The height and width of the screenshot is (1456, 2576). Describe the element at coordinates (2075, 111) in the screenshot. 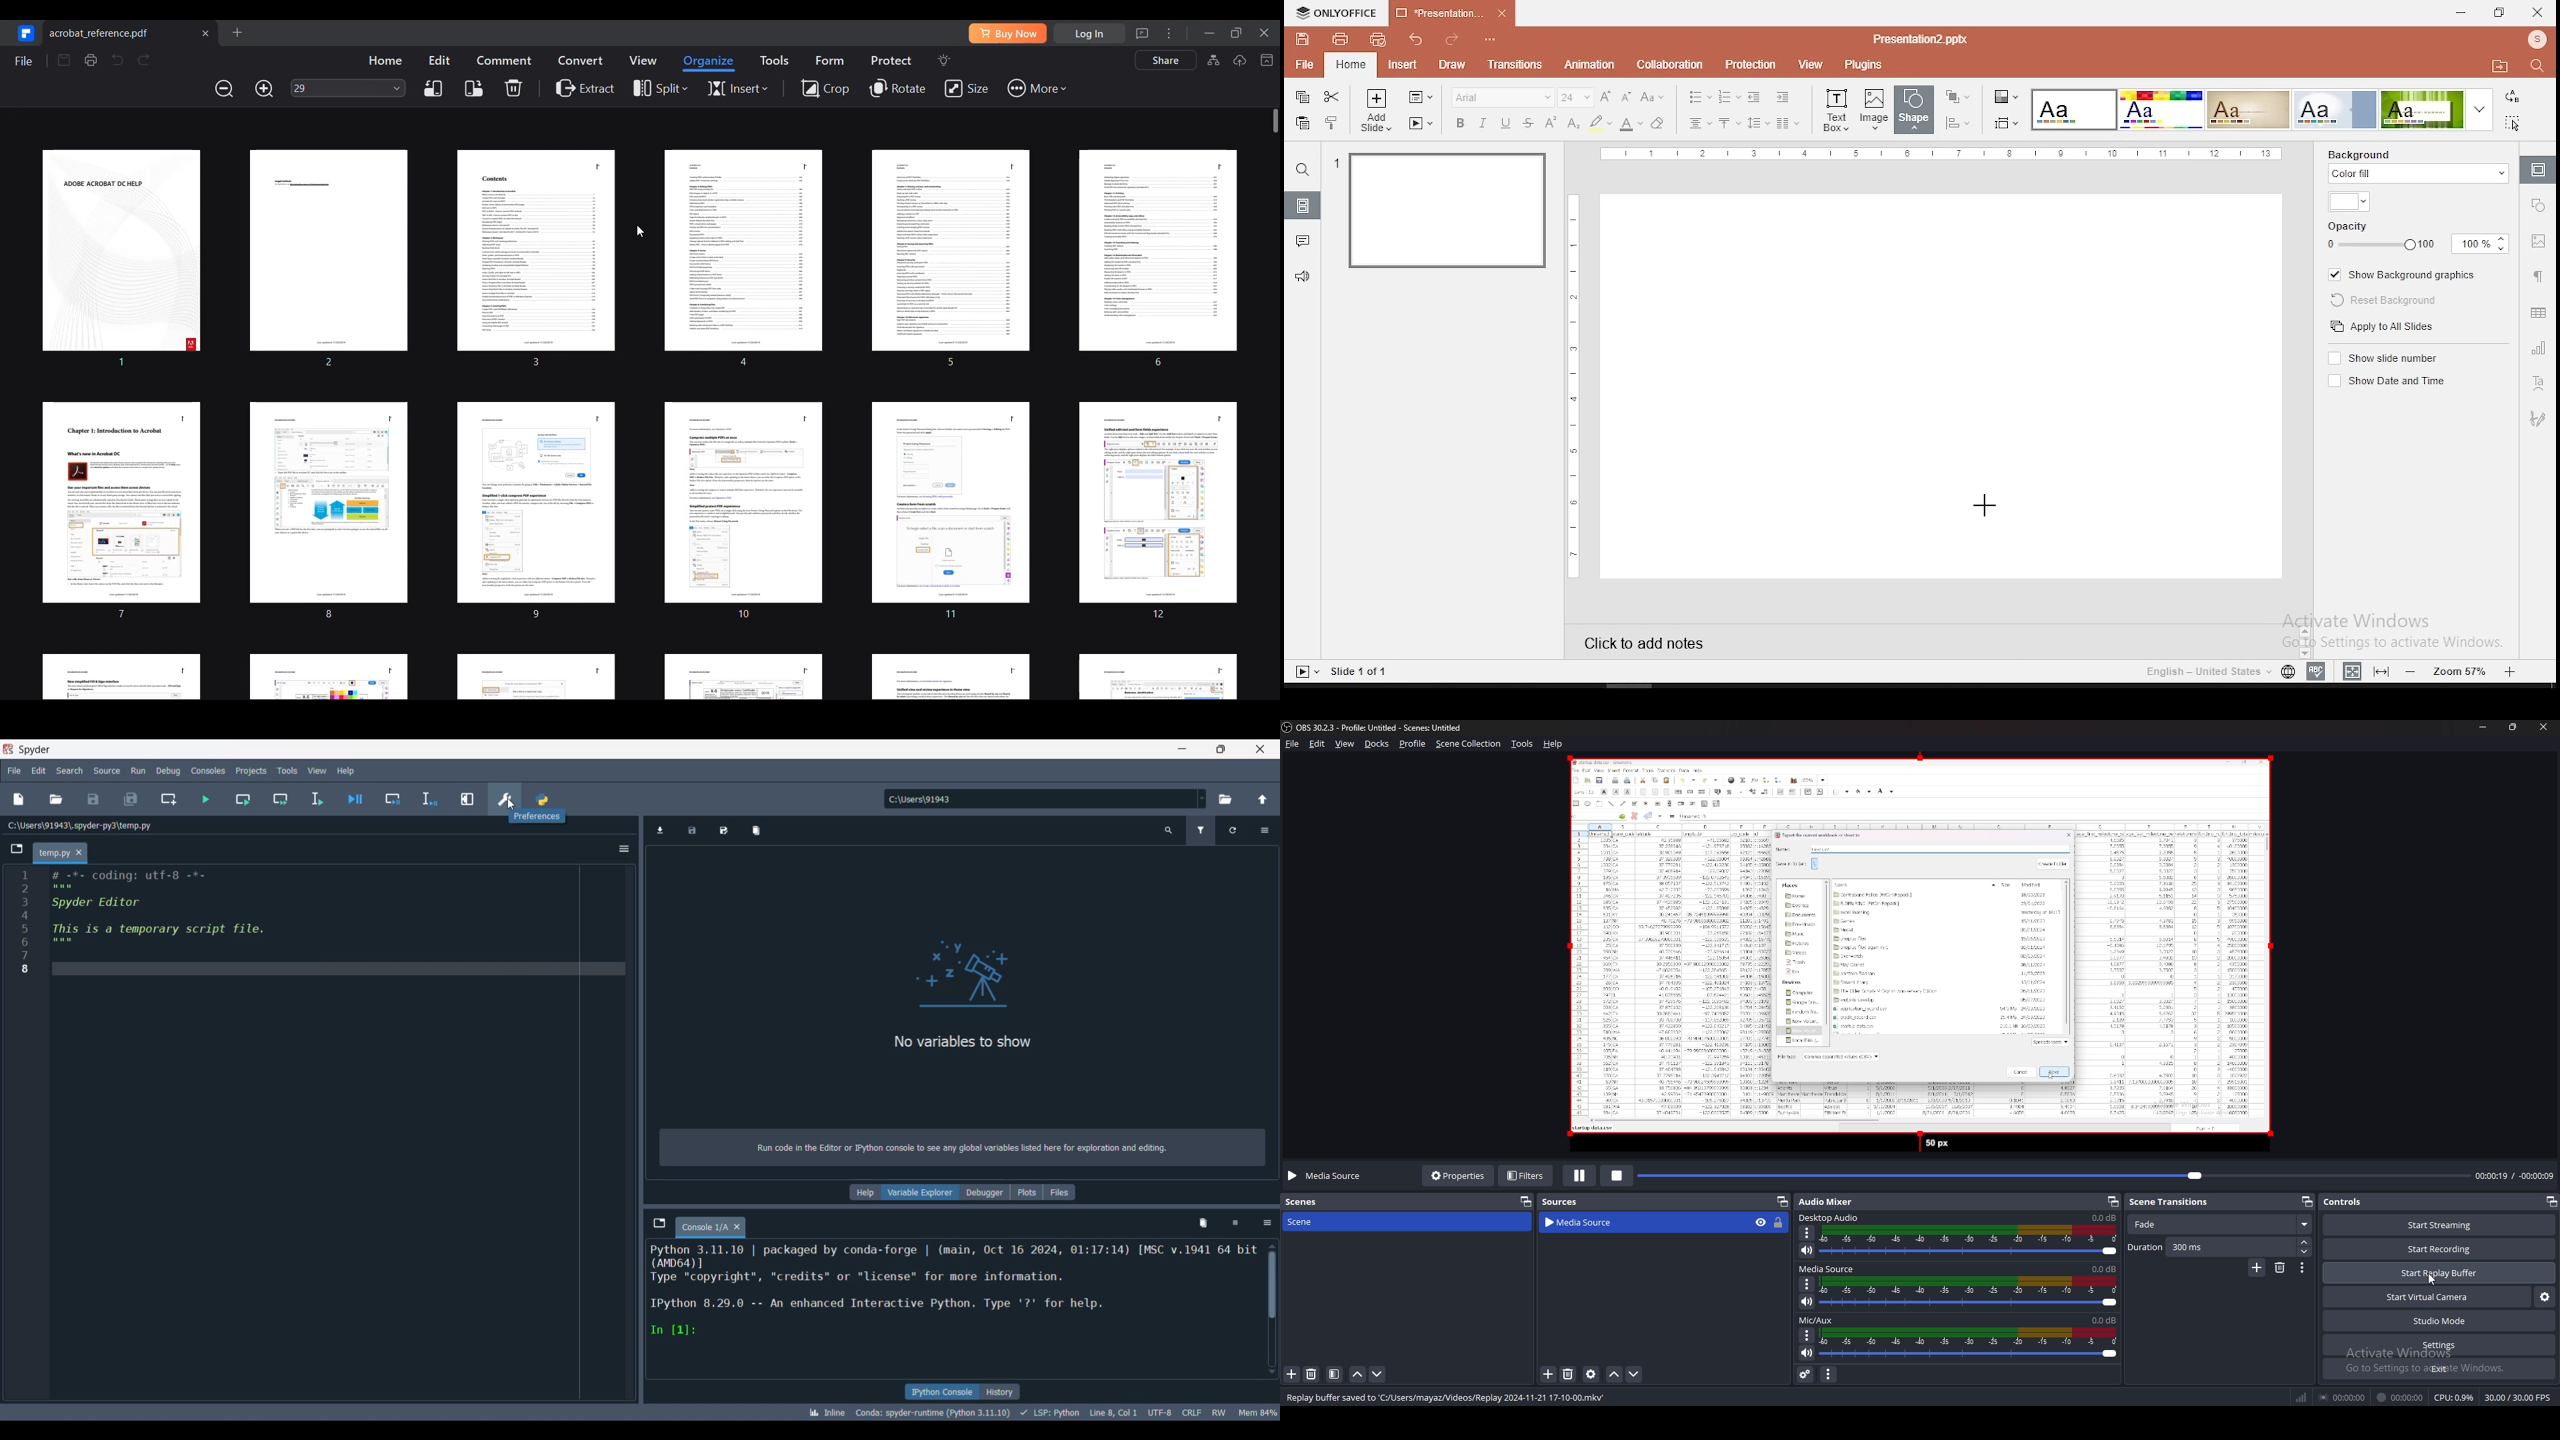

I see `theme` at that location.